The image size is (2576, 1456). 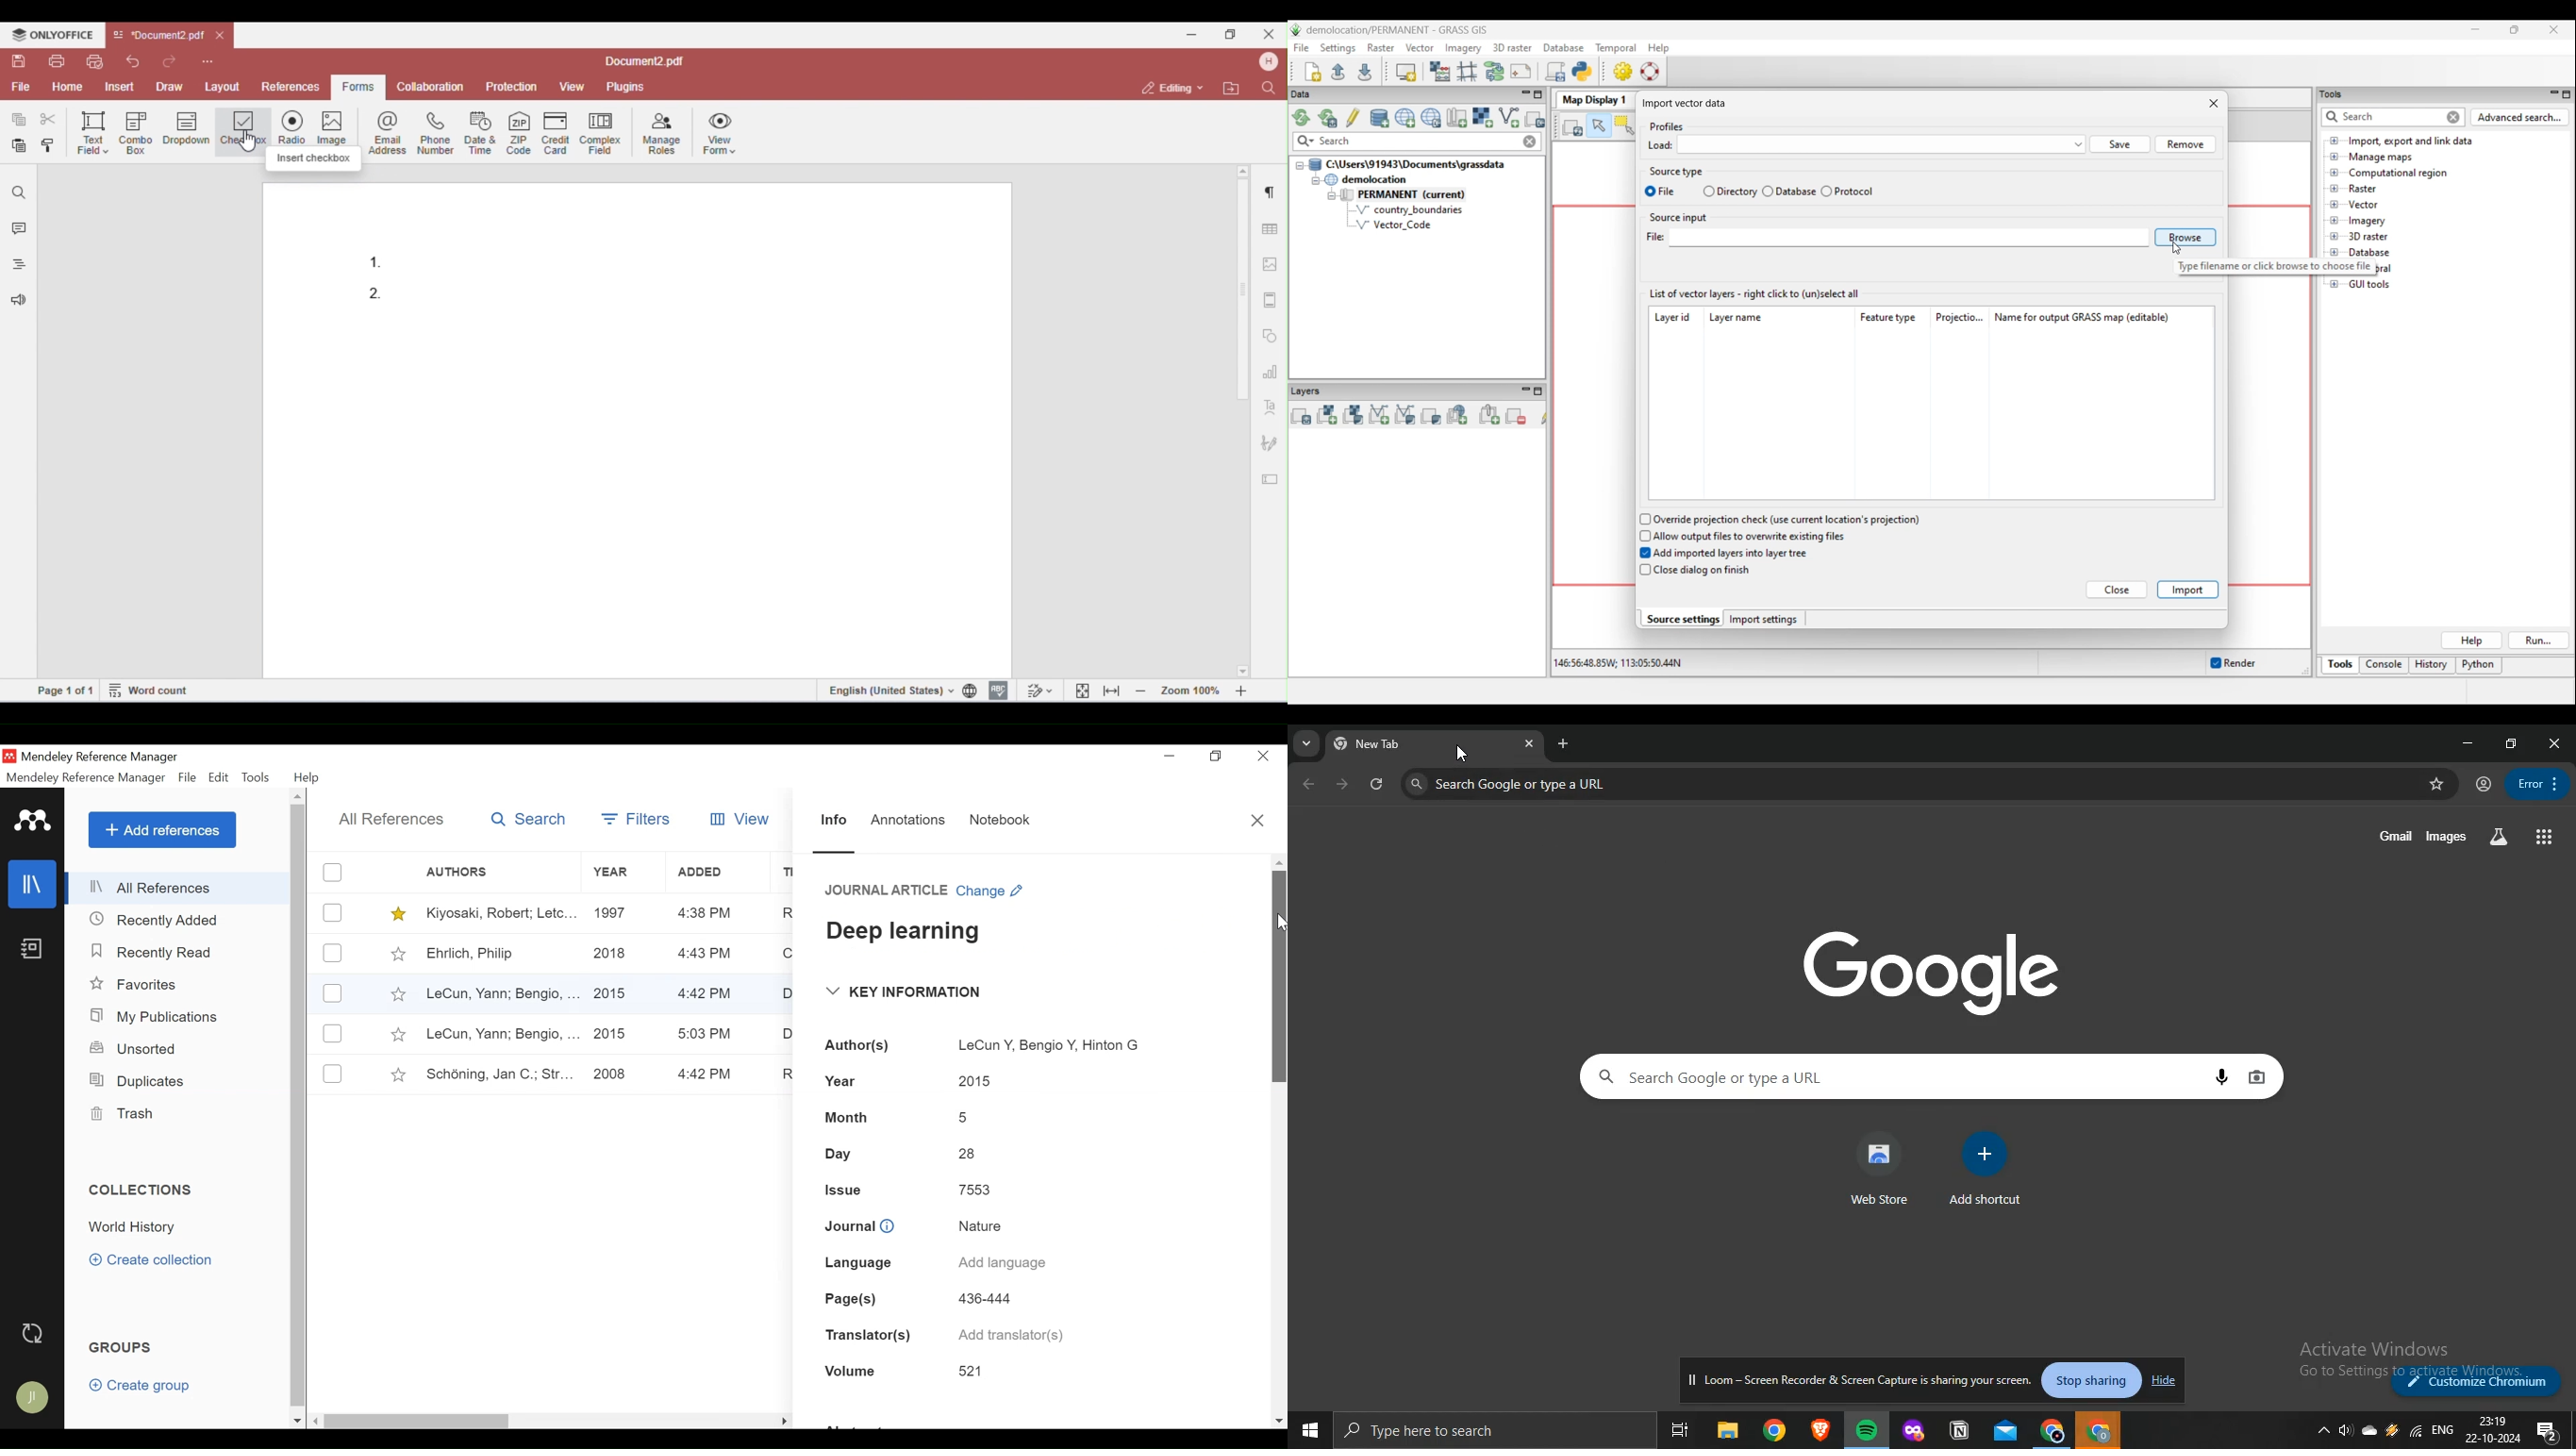 What do you see at coordinates (1509, 784) in the screenshot?
I see `search google or type a URl` at bounding box center [1509, 784].